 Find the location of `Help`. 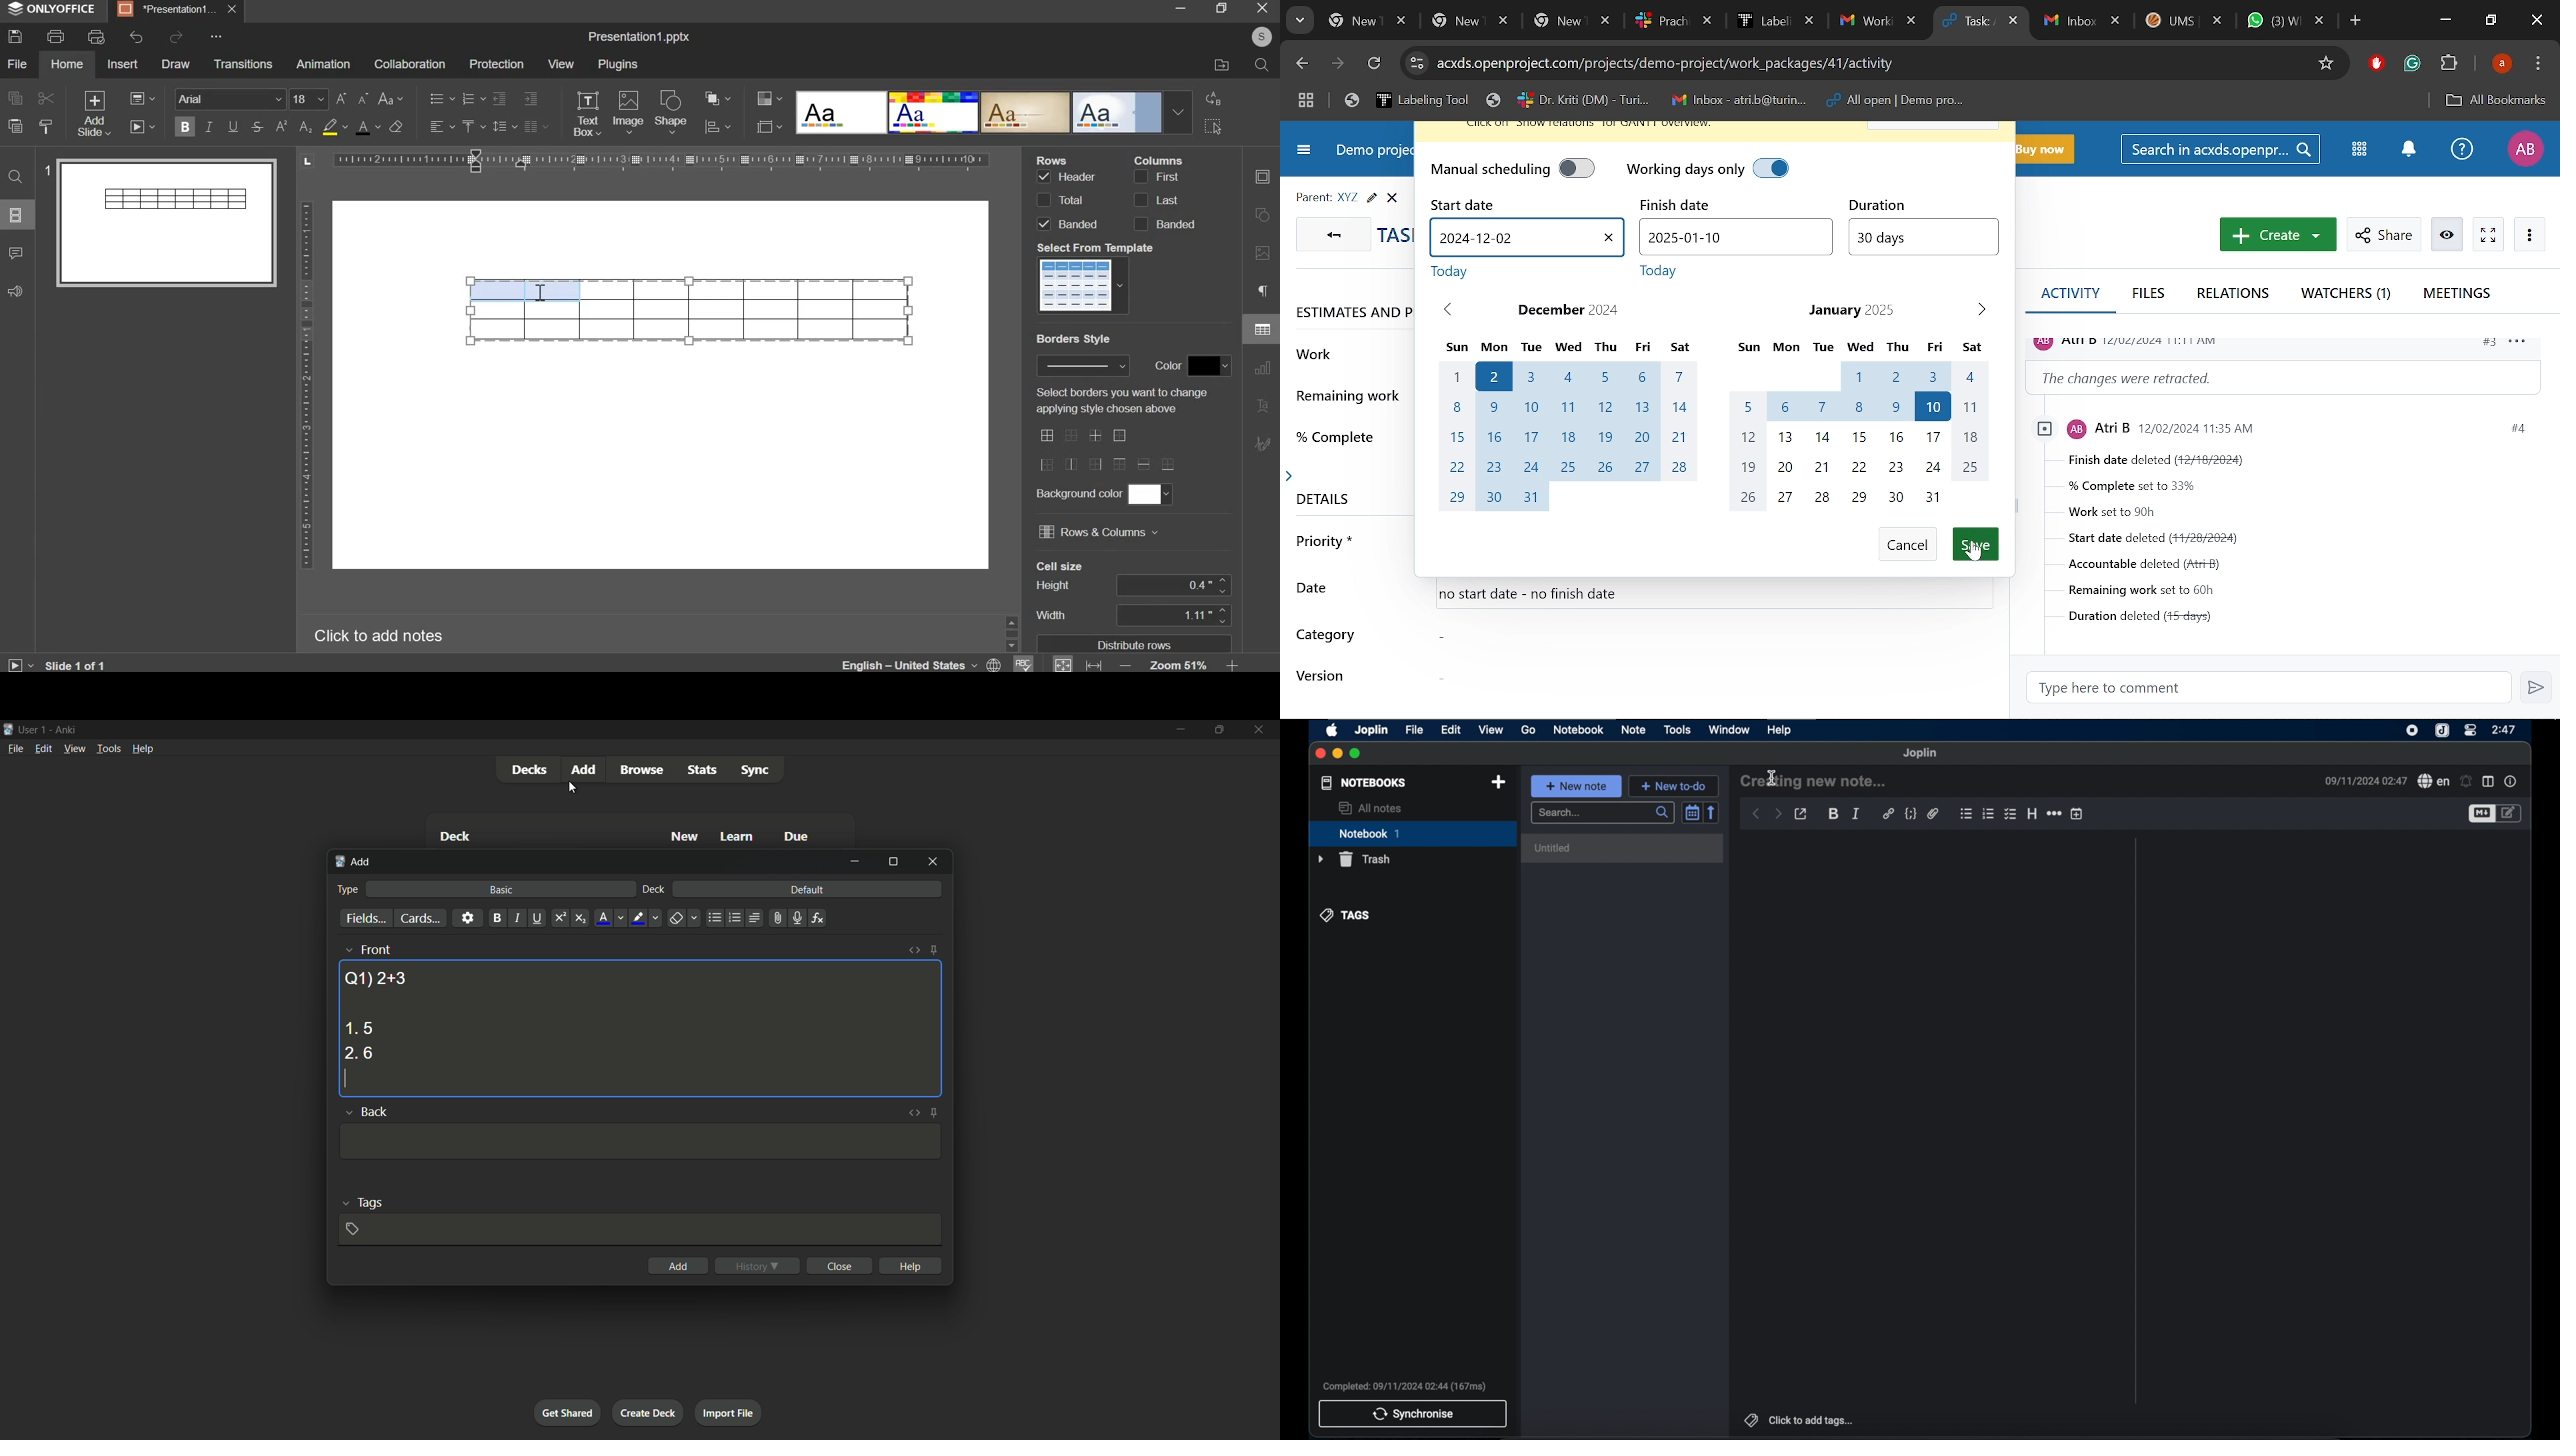

Help is located at coordinates (2459, 149).